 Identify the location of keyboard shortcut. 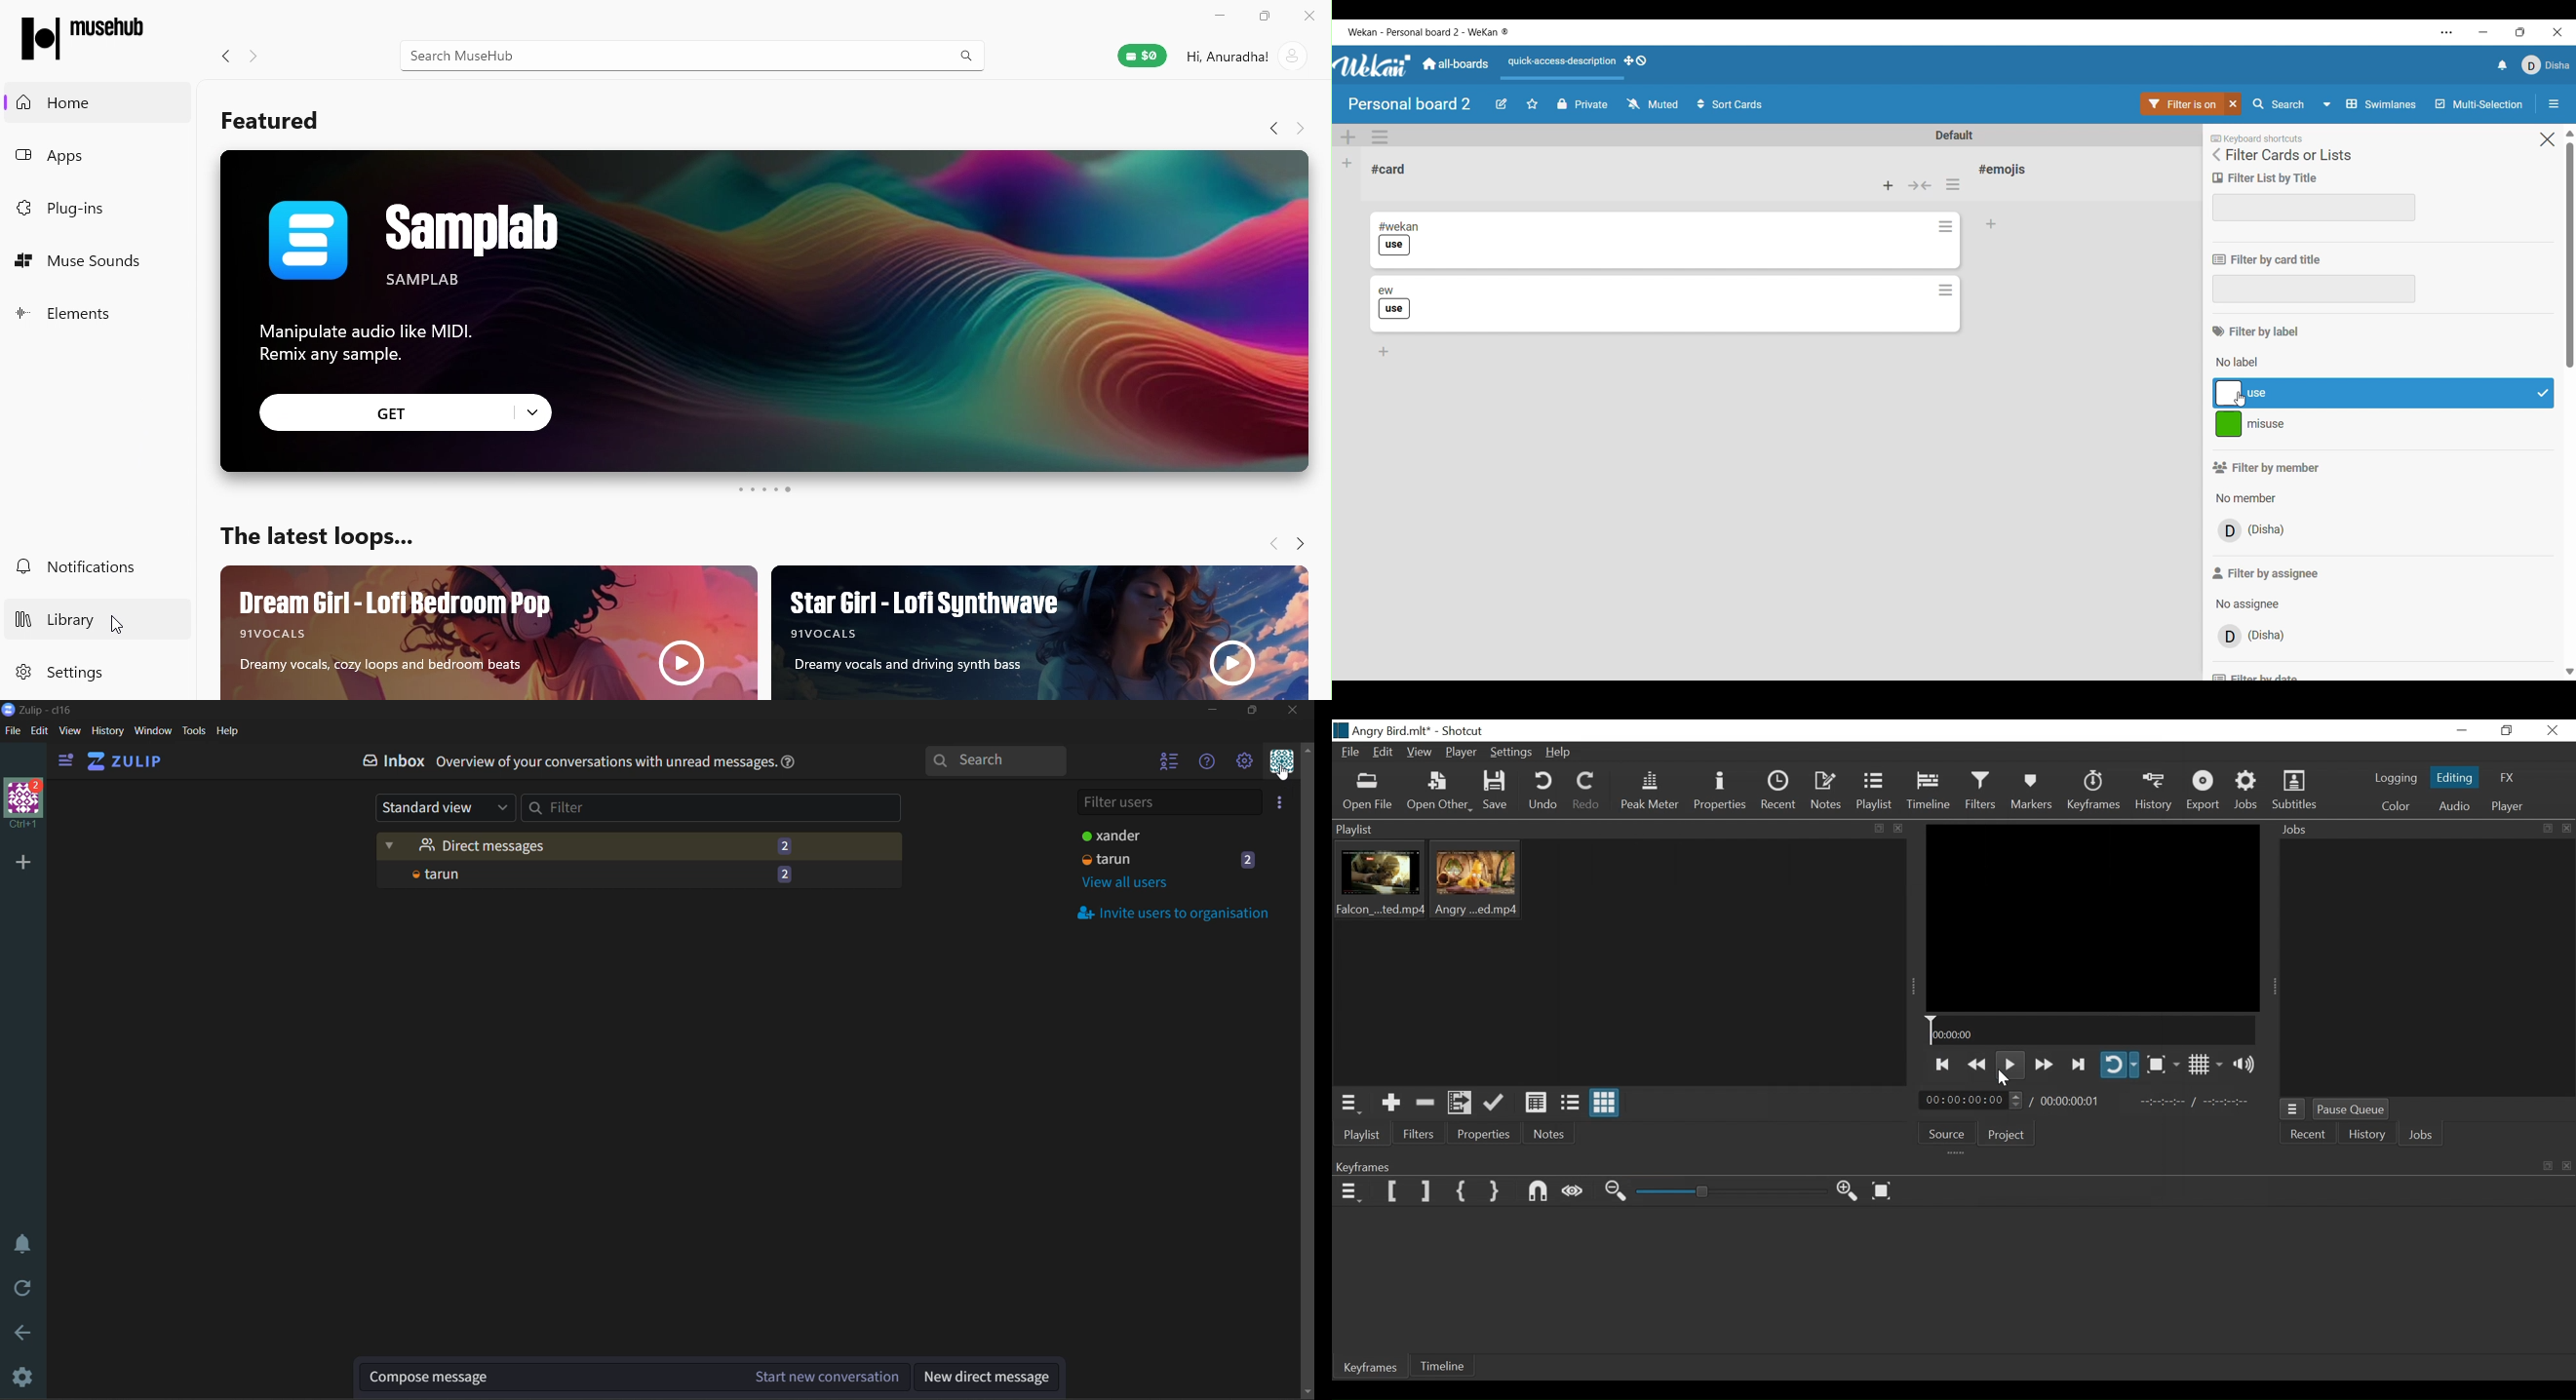
(2261, 137).